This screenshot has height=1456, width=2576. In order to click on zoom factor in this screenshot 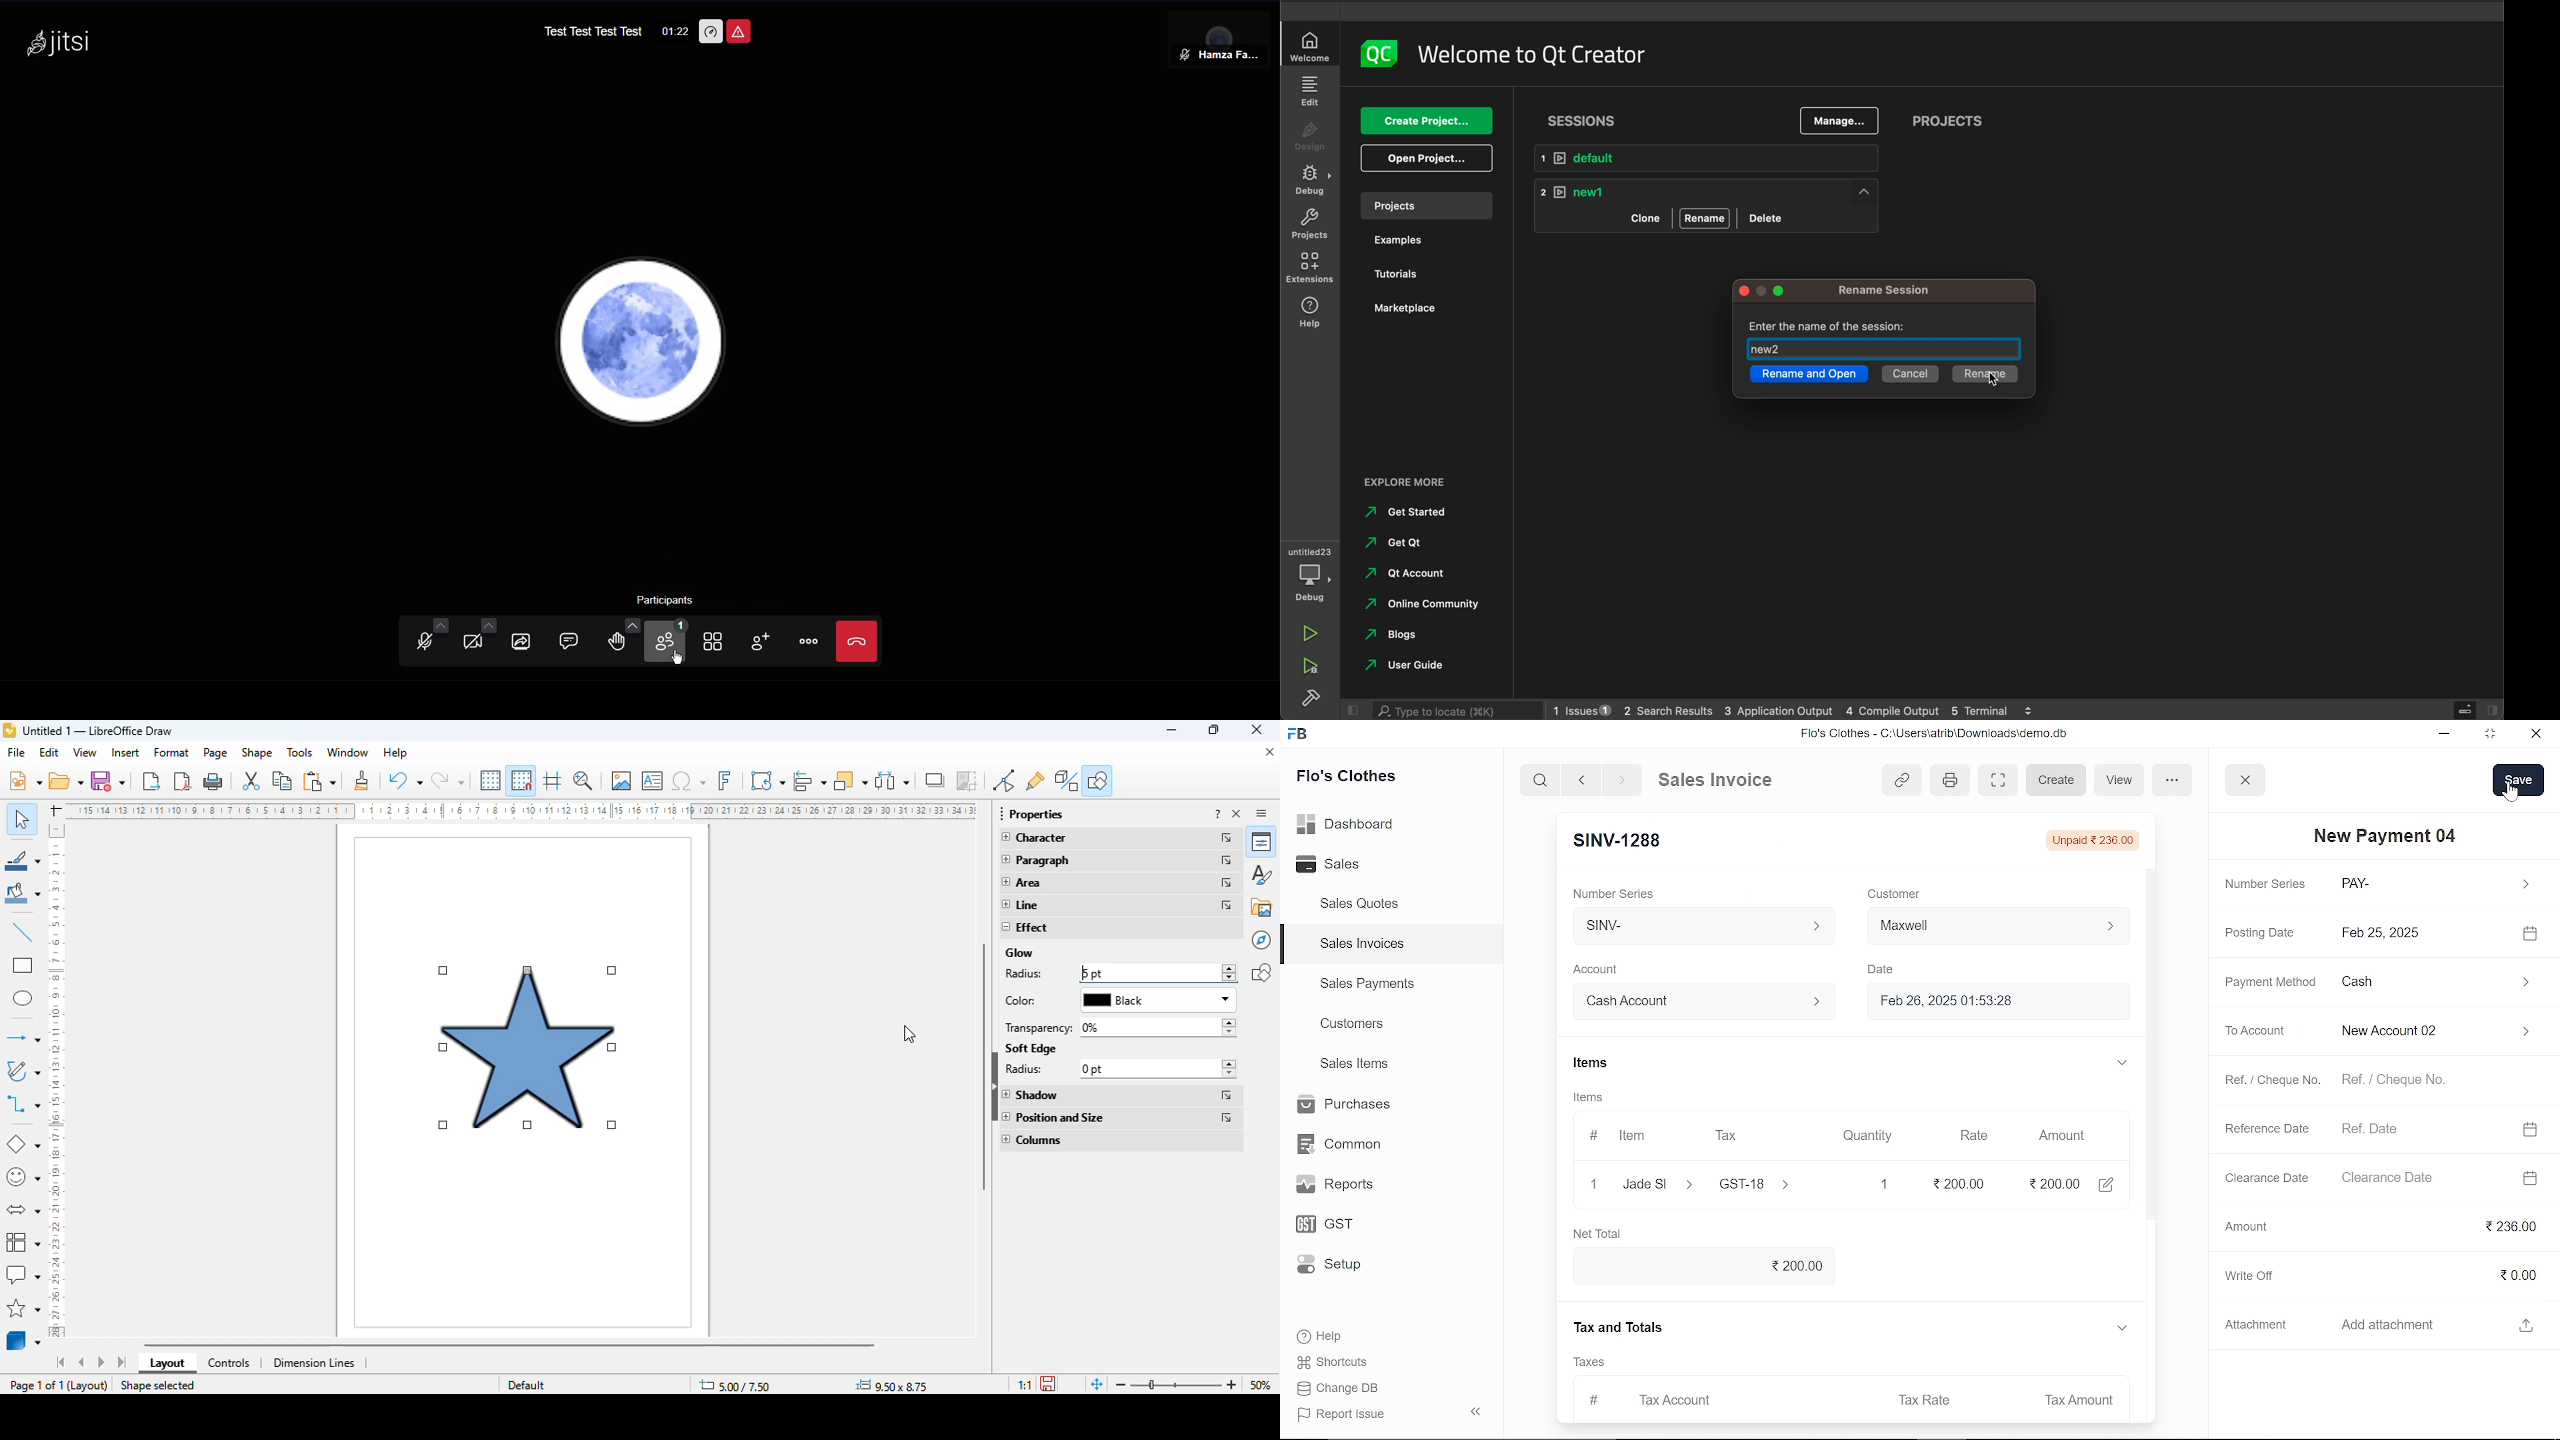, I will do `click(1259, 1383)`.